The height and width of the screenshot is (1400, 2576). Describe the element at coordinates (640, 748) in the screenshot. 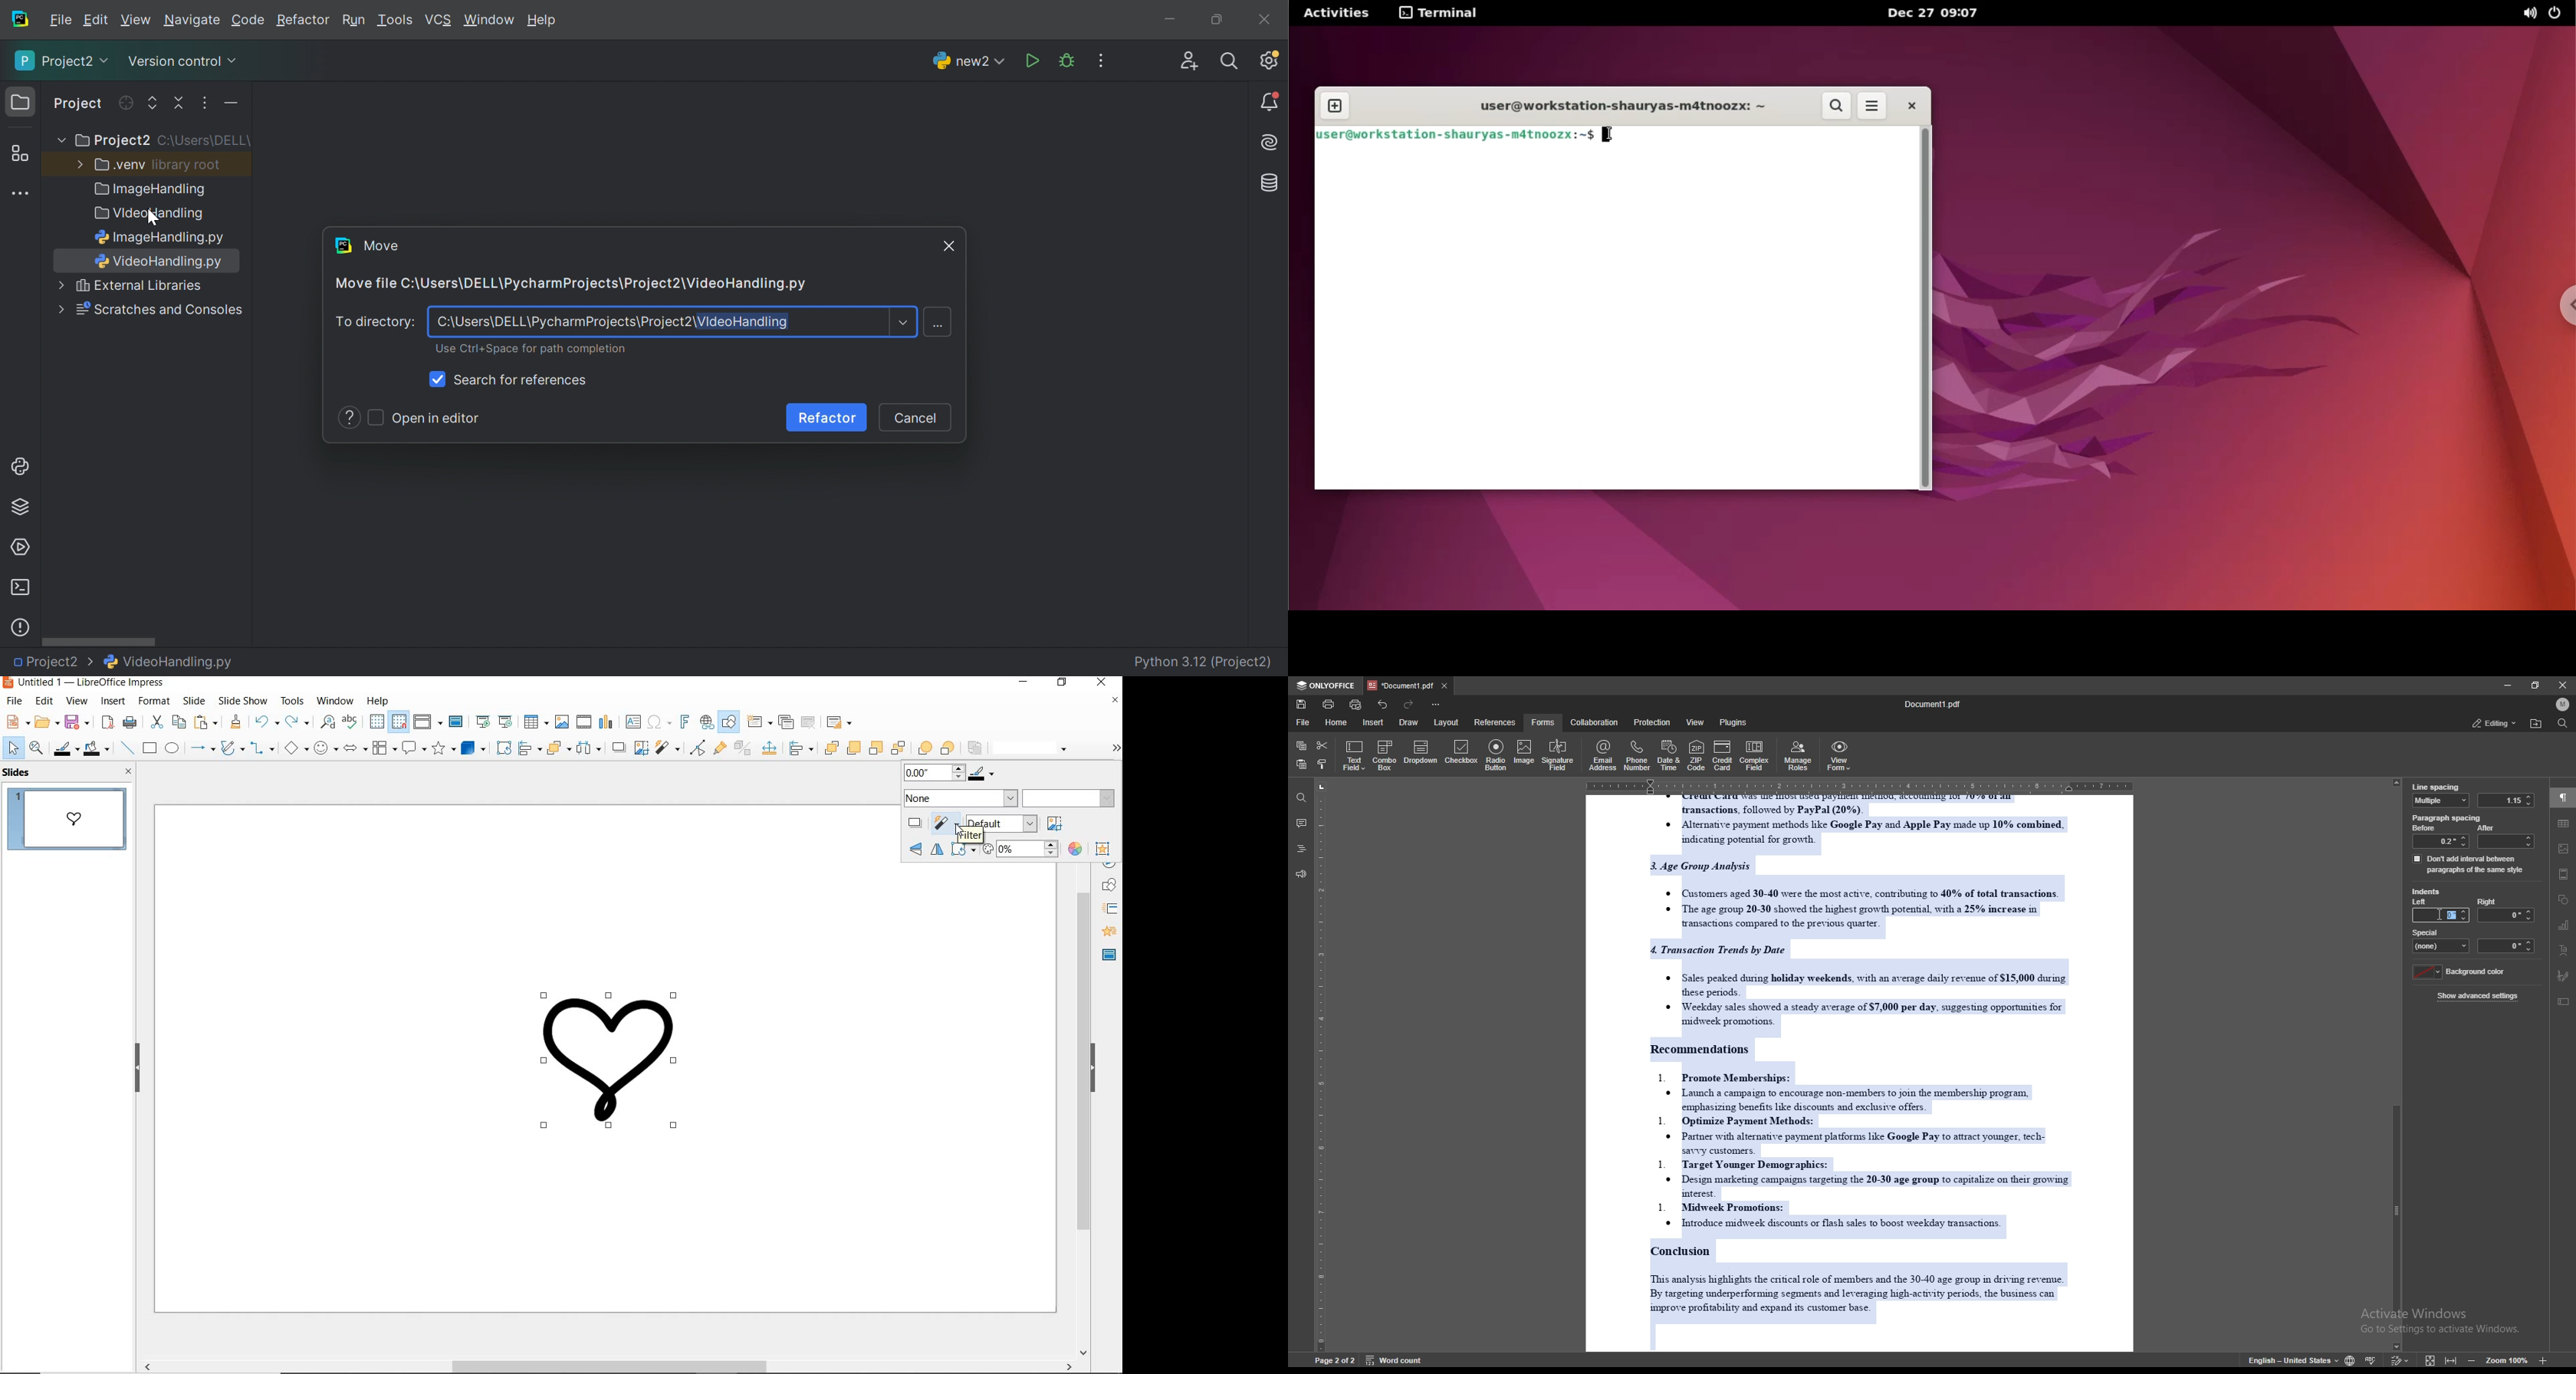

I see `crop image` at that location.